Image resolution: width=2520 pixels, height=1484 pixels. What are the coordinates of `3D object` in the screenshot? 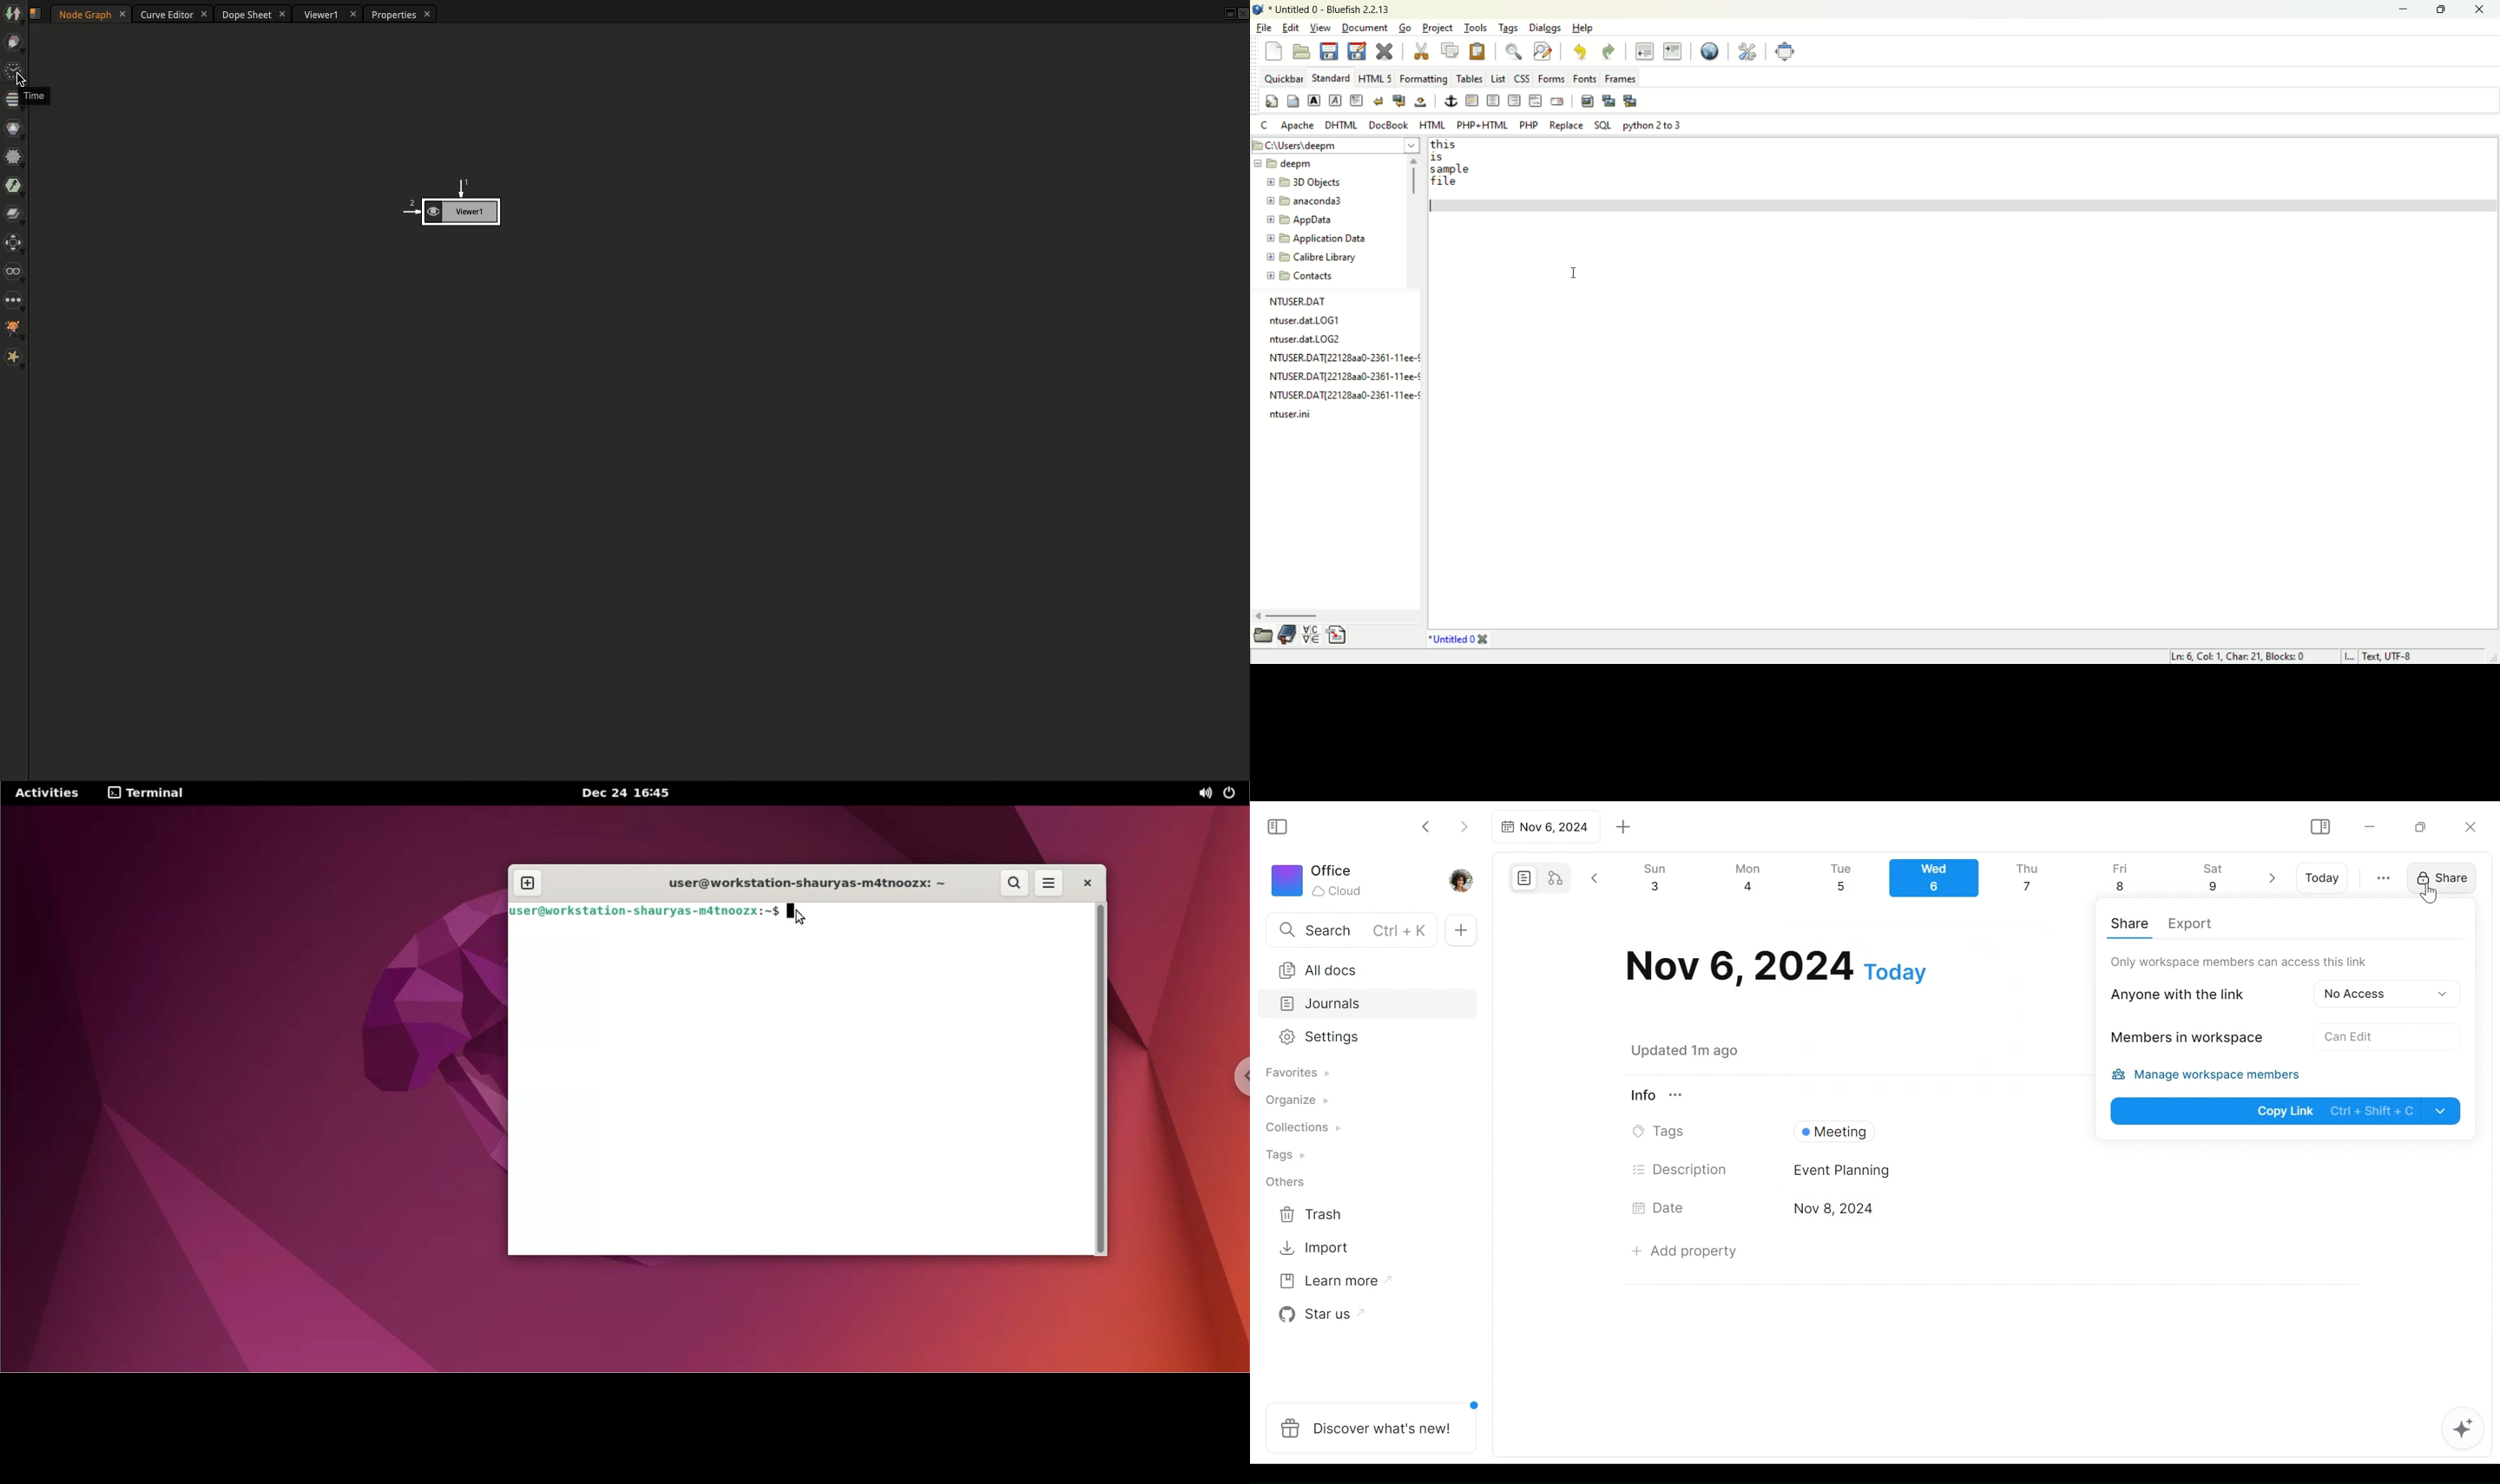 It's located at (1304, 182).